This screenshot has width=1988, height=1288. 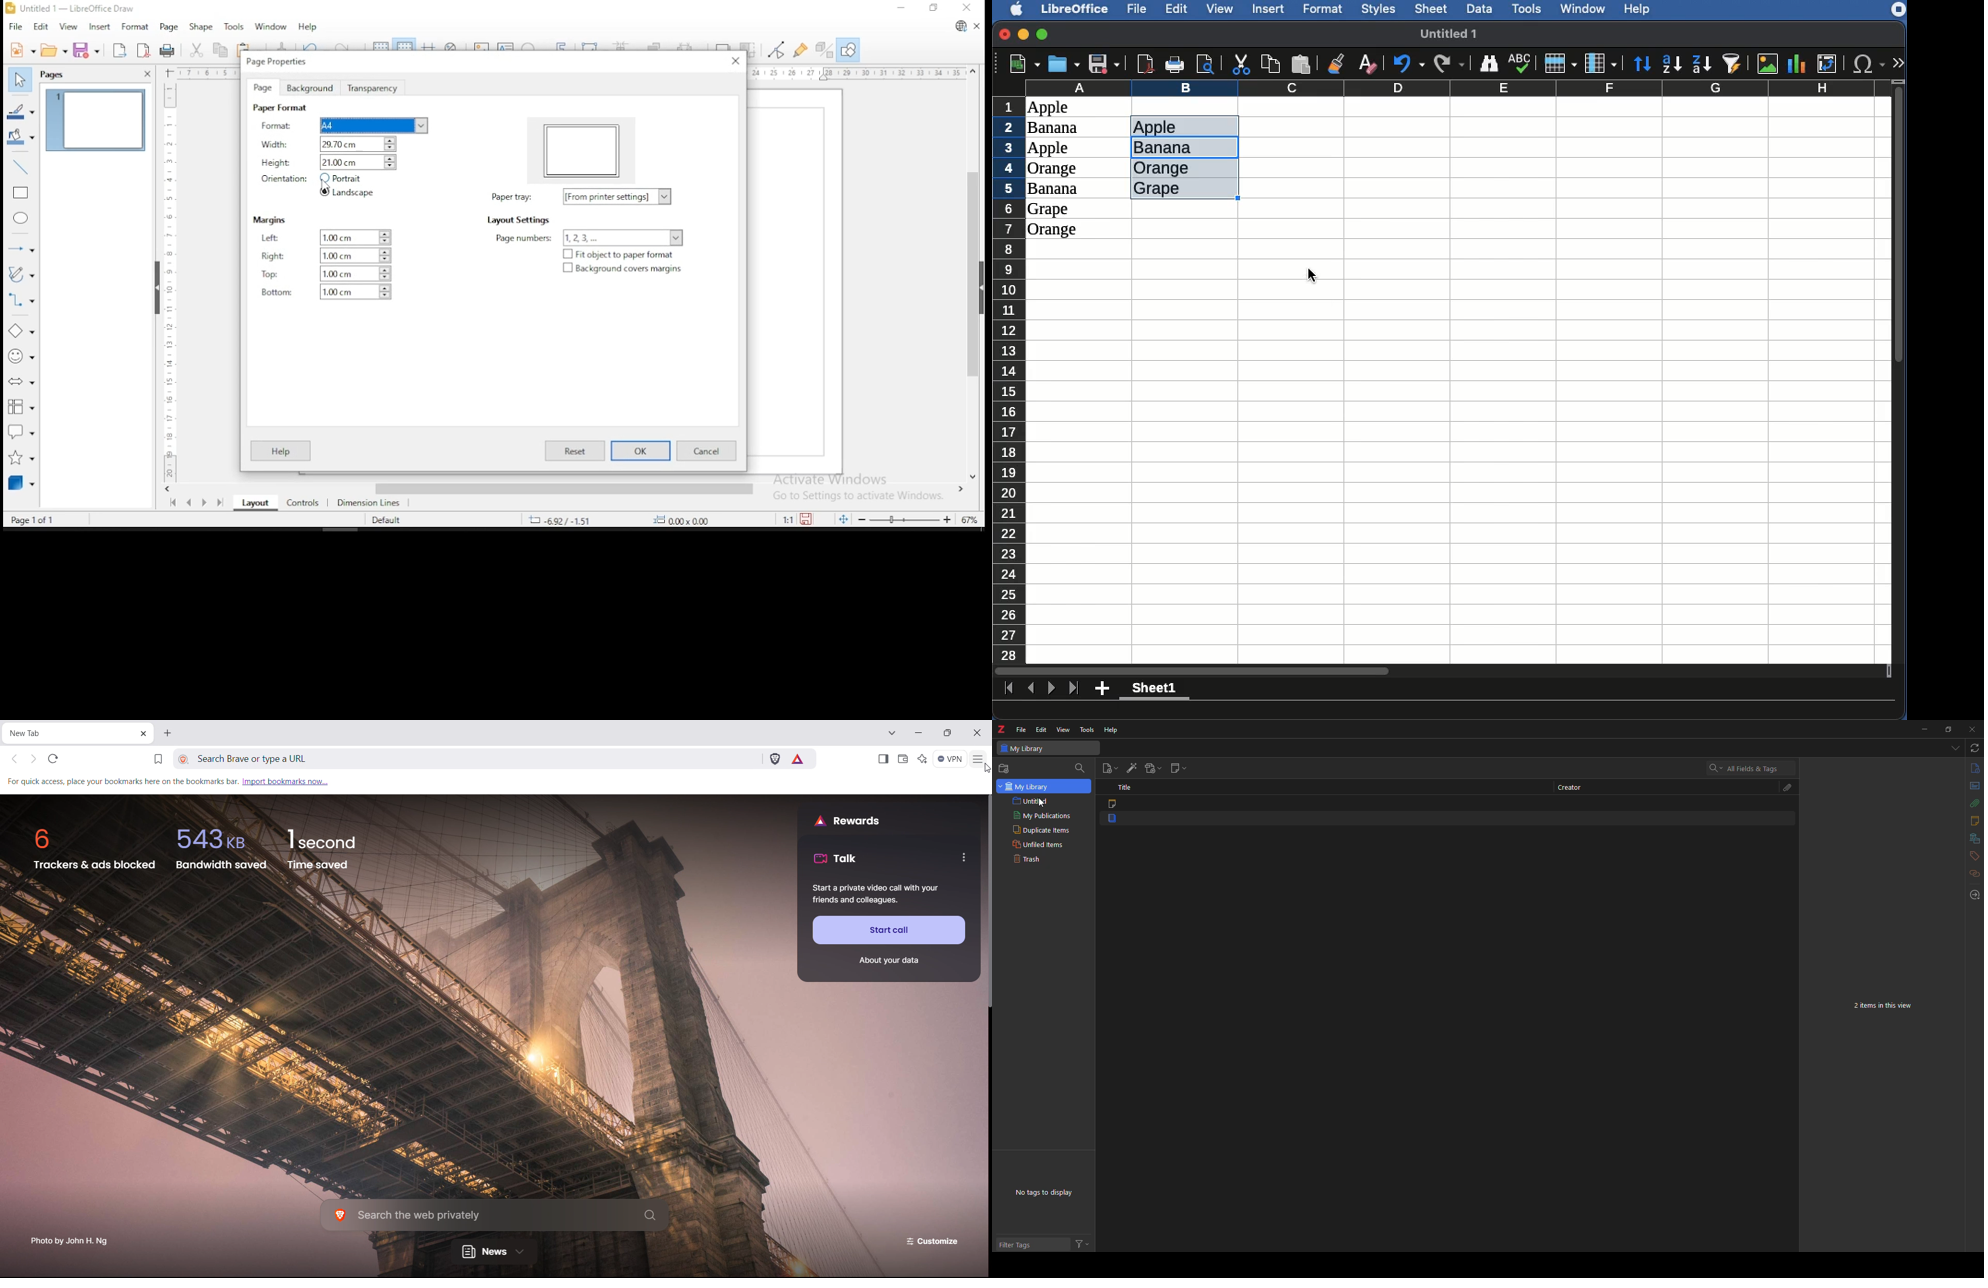 I want to click on zoom slider, so click(x=908, y=518).